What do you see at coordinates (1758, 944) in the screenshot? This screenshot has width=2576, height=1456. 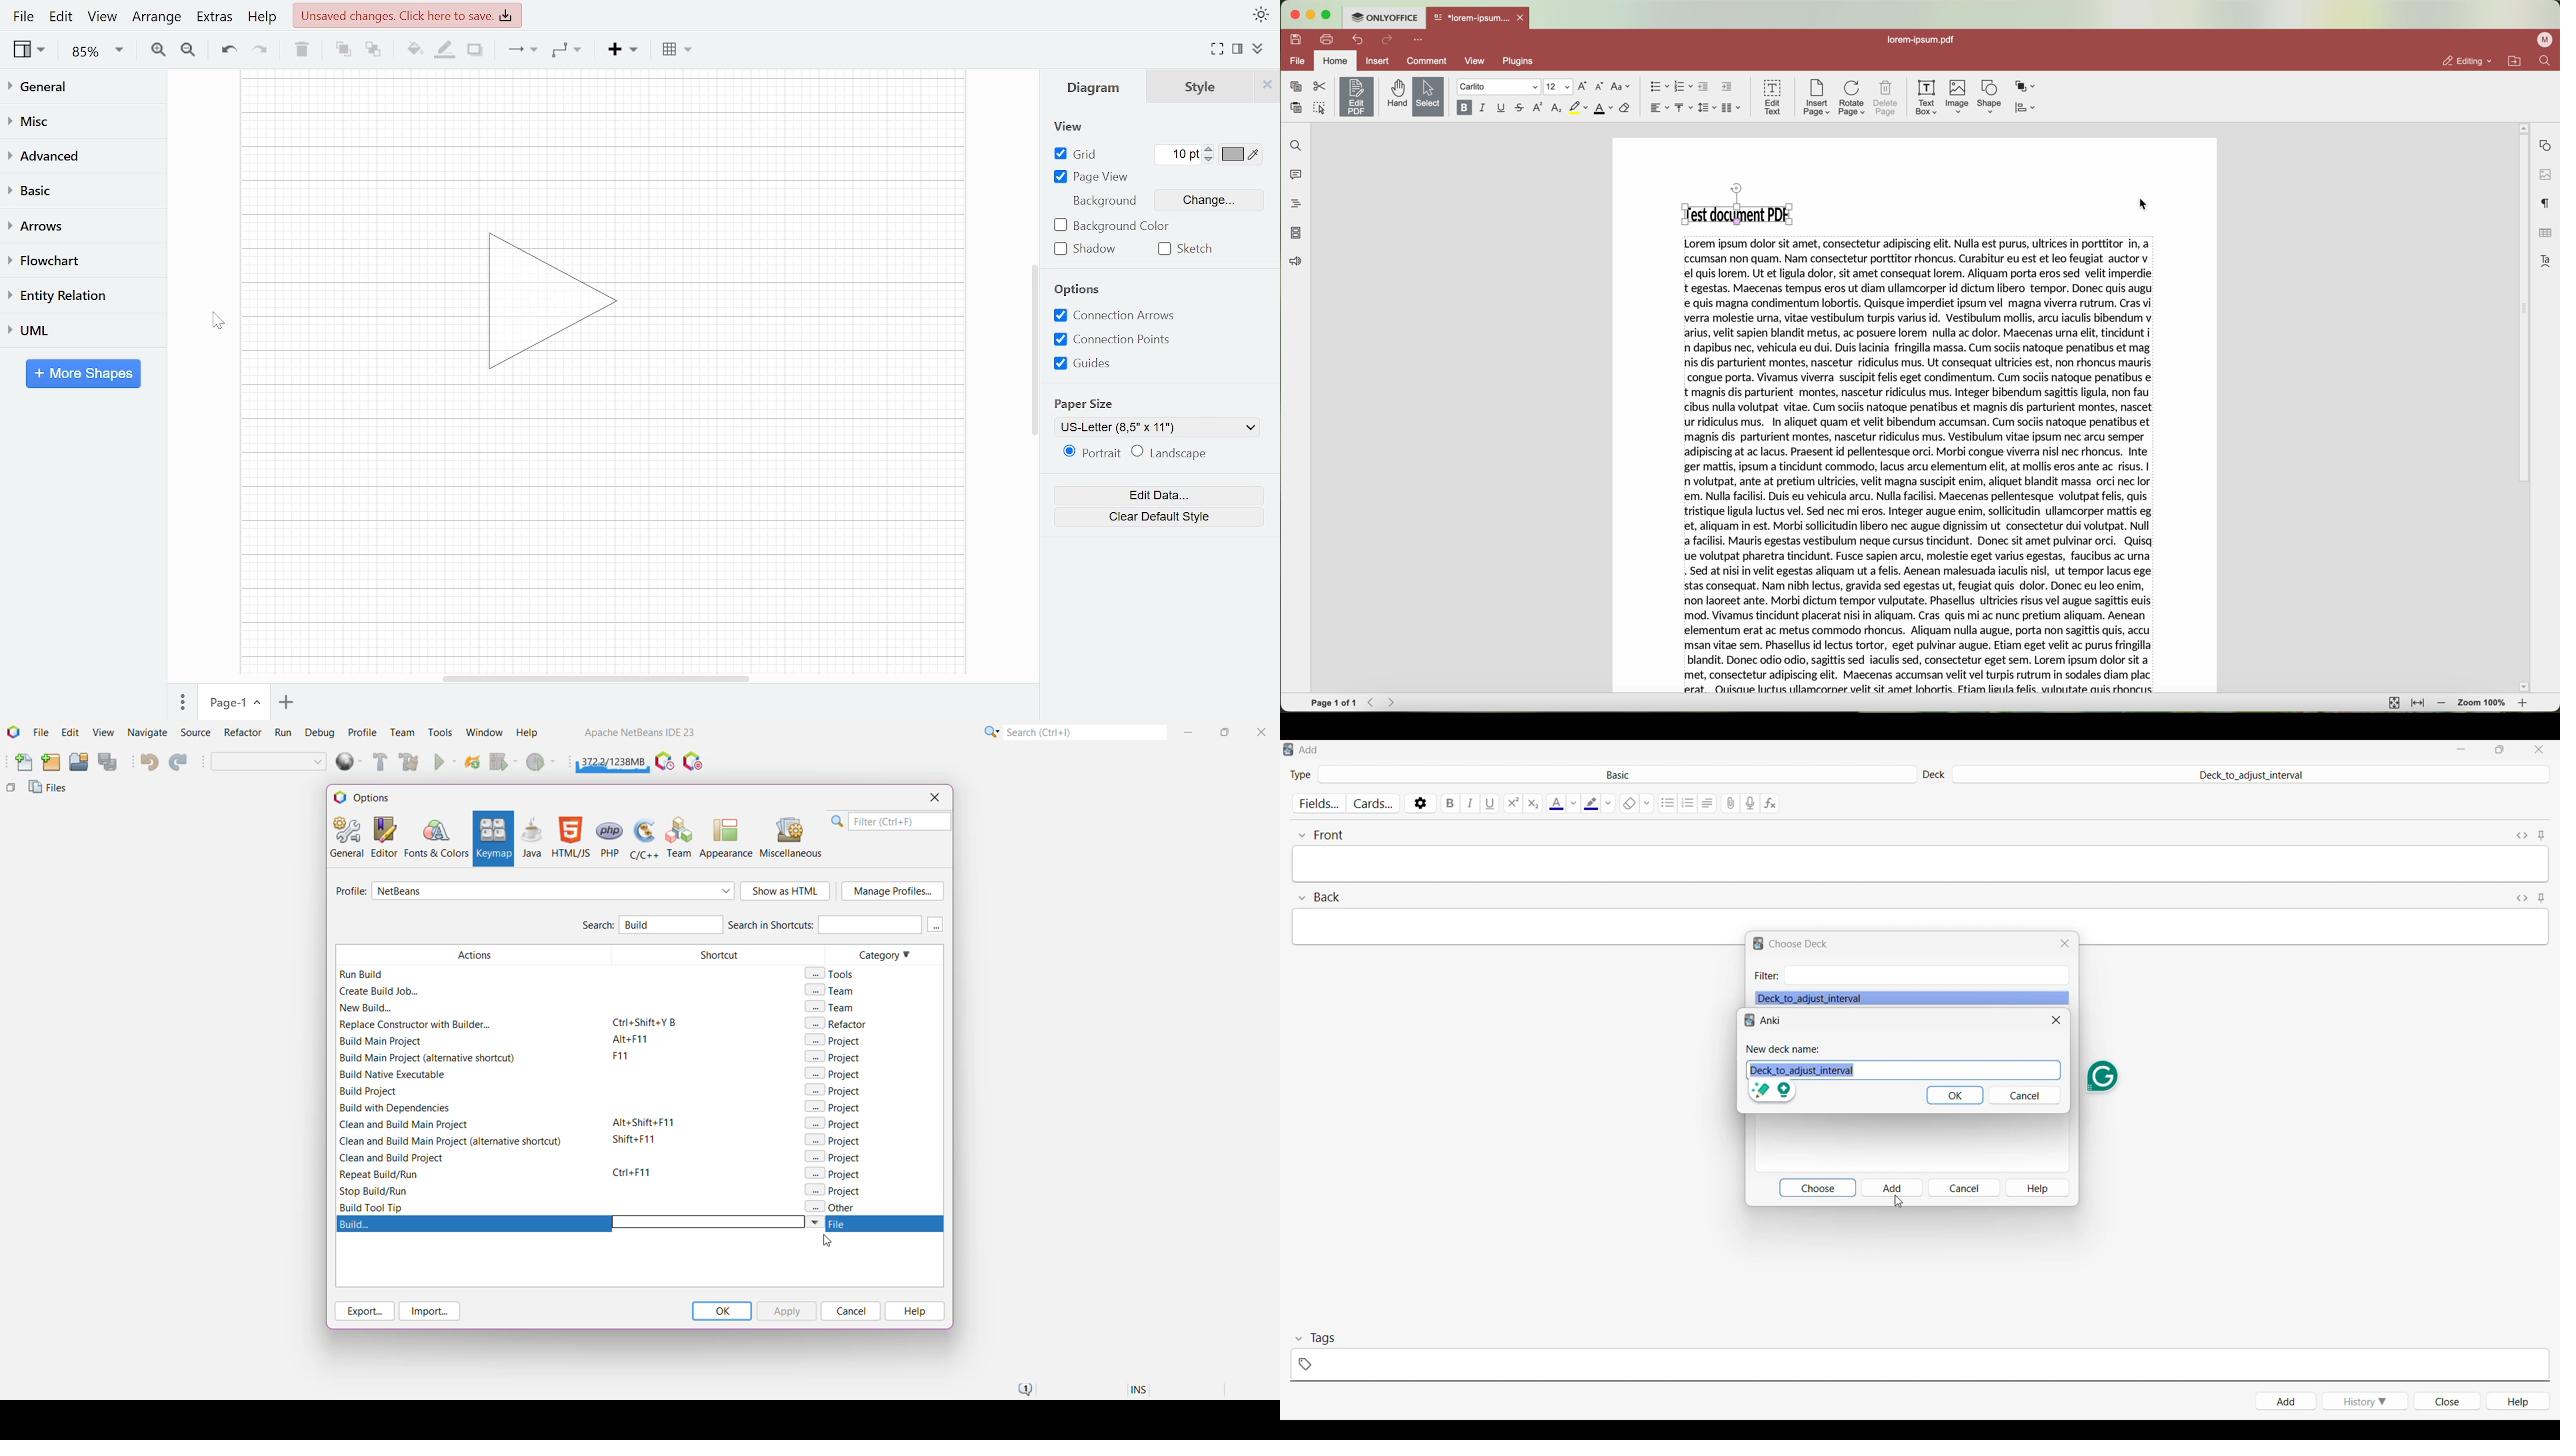 I see `Software logo` at bounding box center [1758, 944].